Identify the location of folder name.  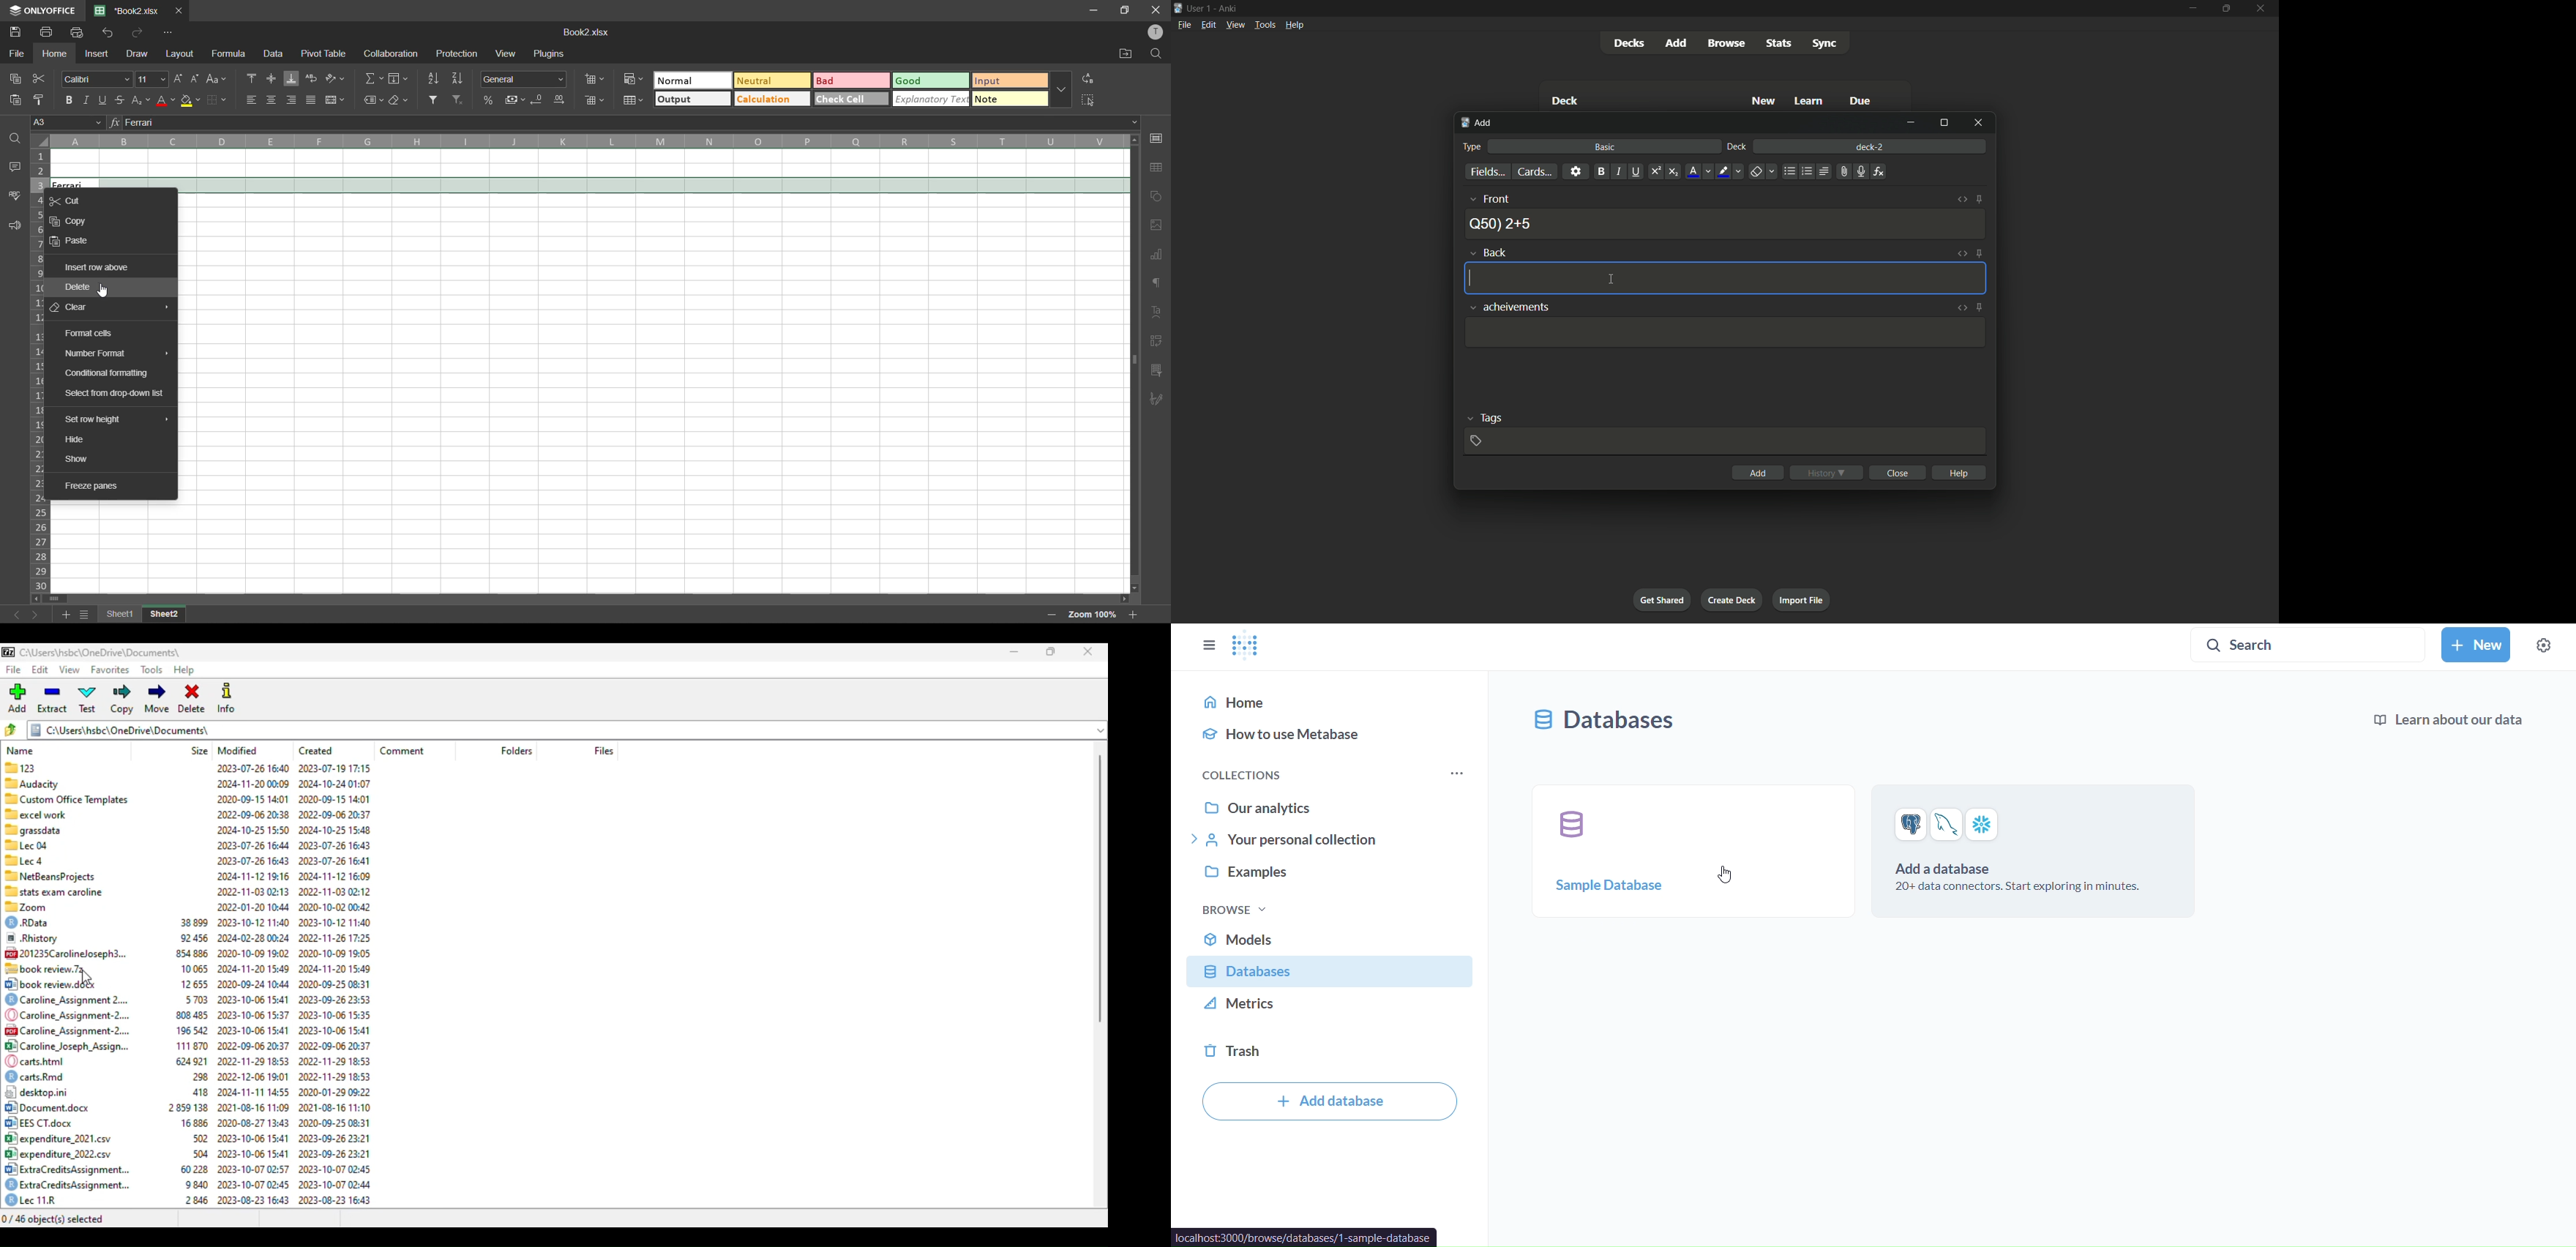
(102, 652).